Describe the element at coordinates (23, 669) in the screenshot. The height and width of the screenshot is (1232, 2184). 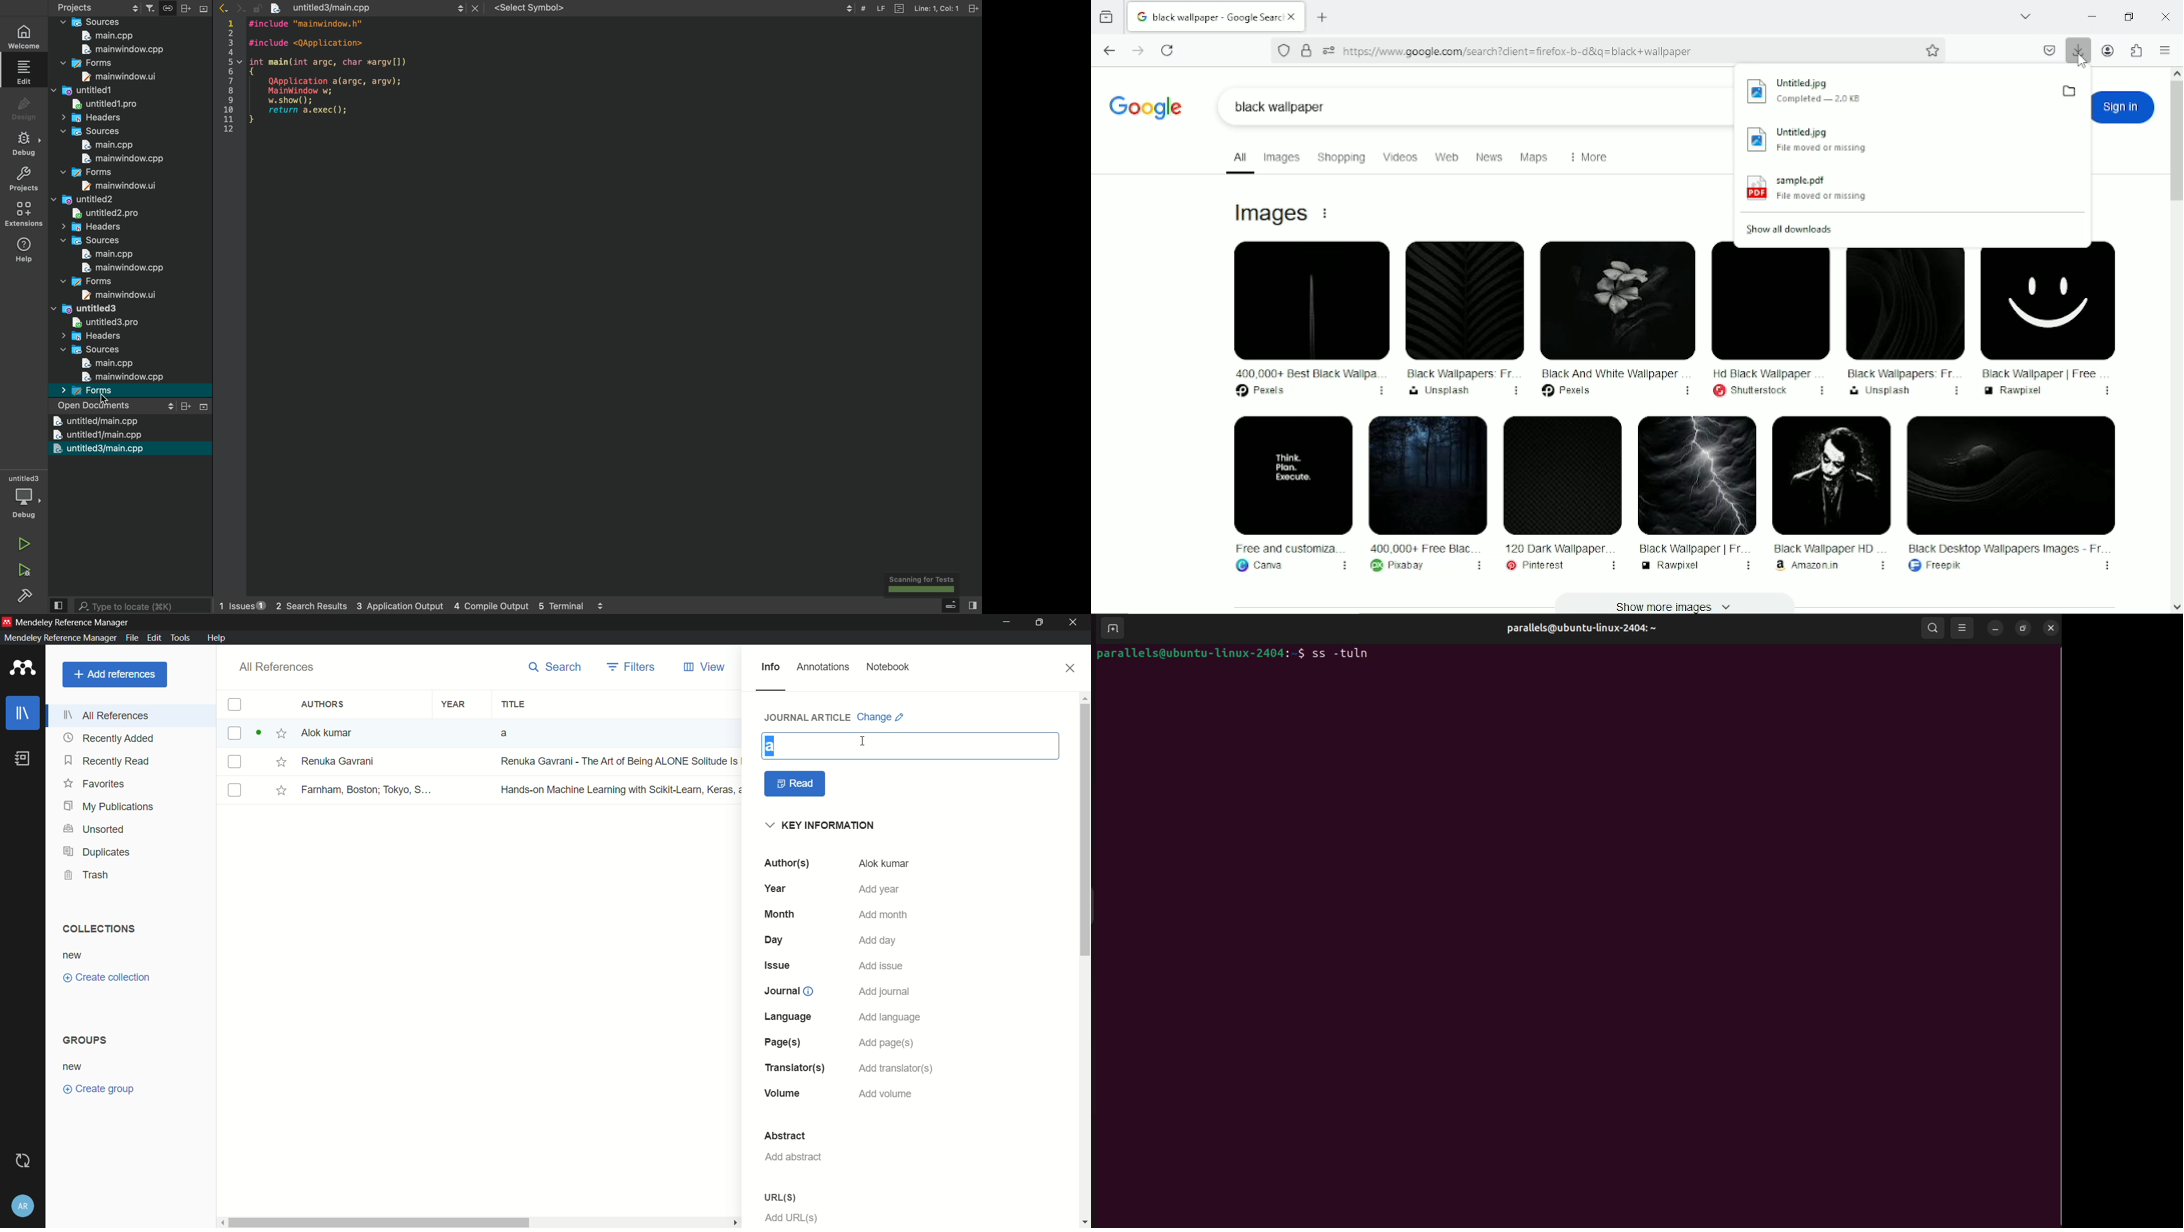
I see `app icon` at that location.